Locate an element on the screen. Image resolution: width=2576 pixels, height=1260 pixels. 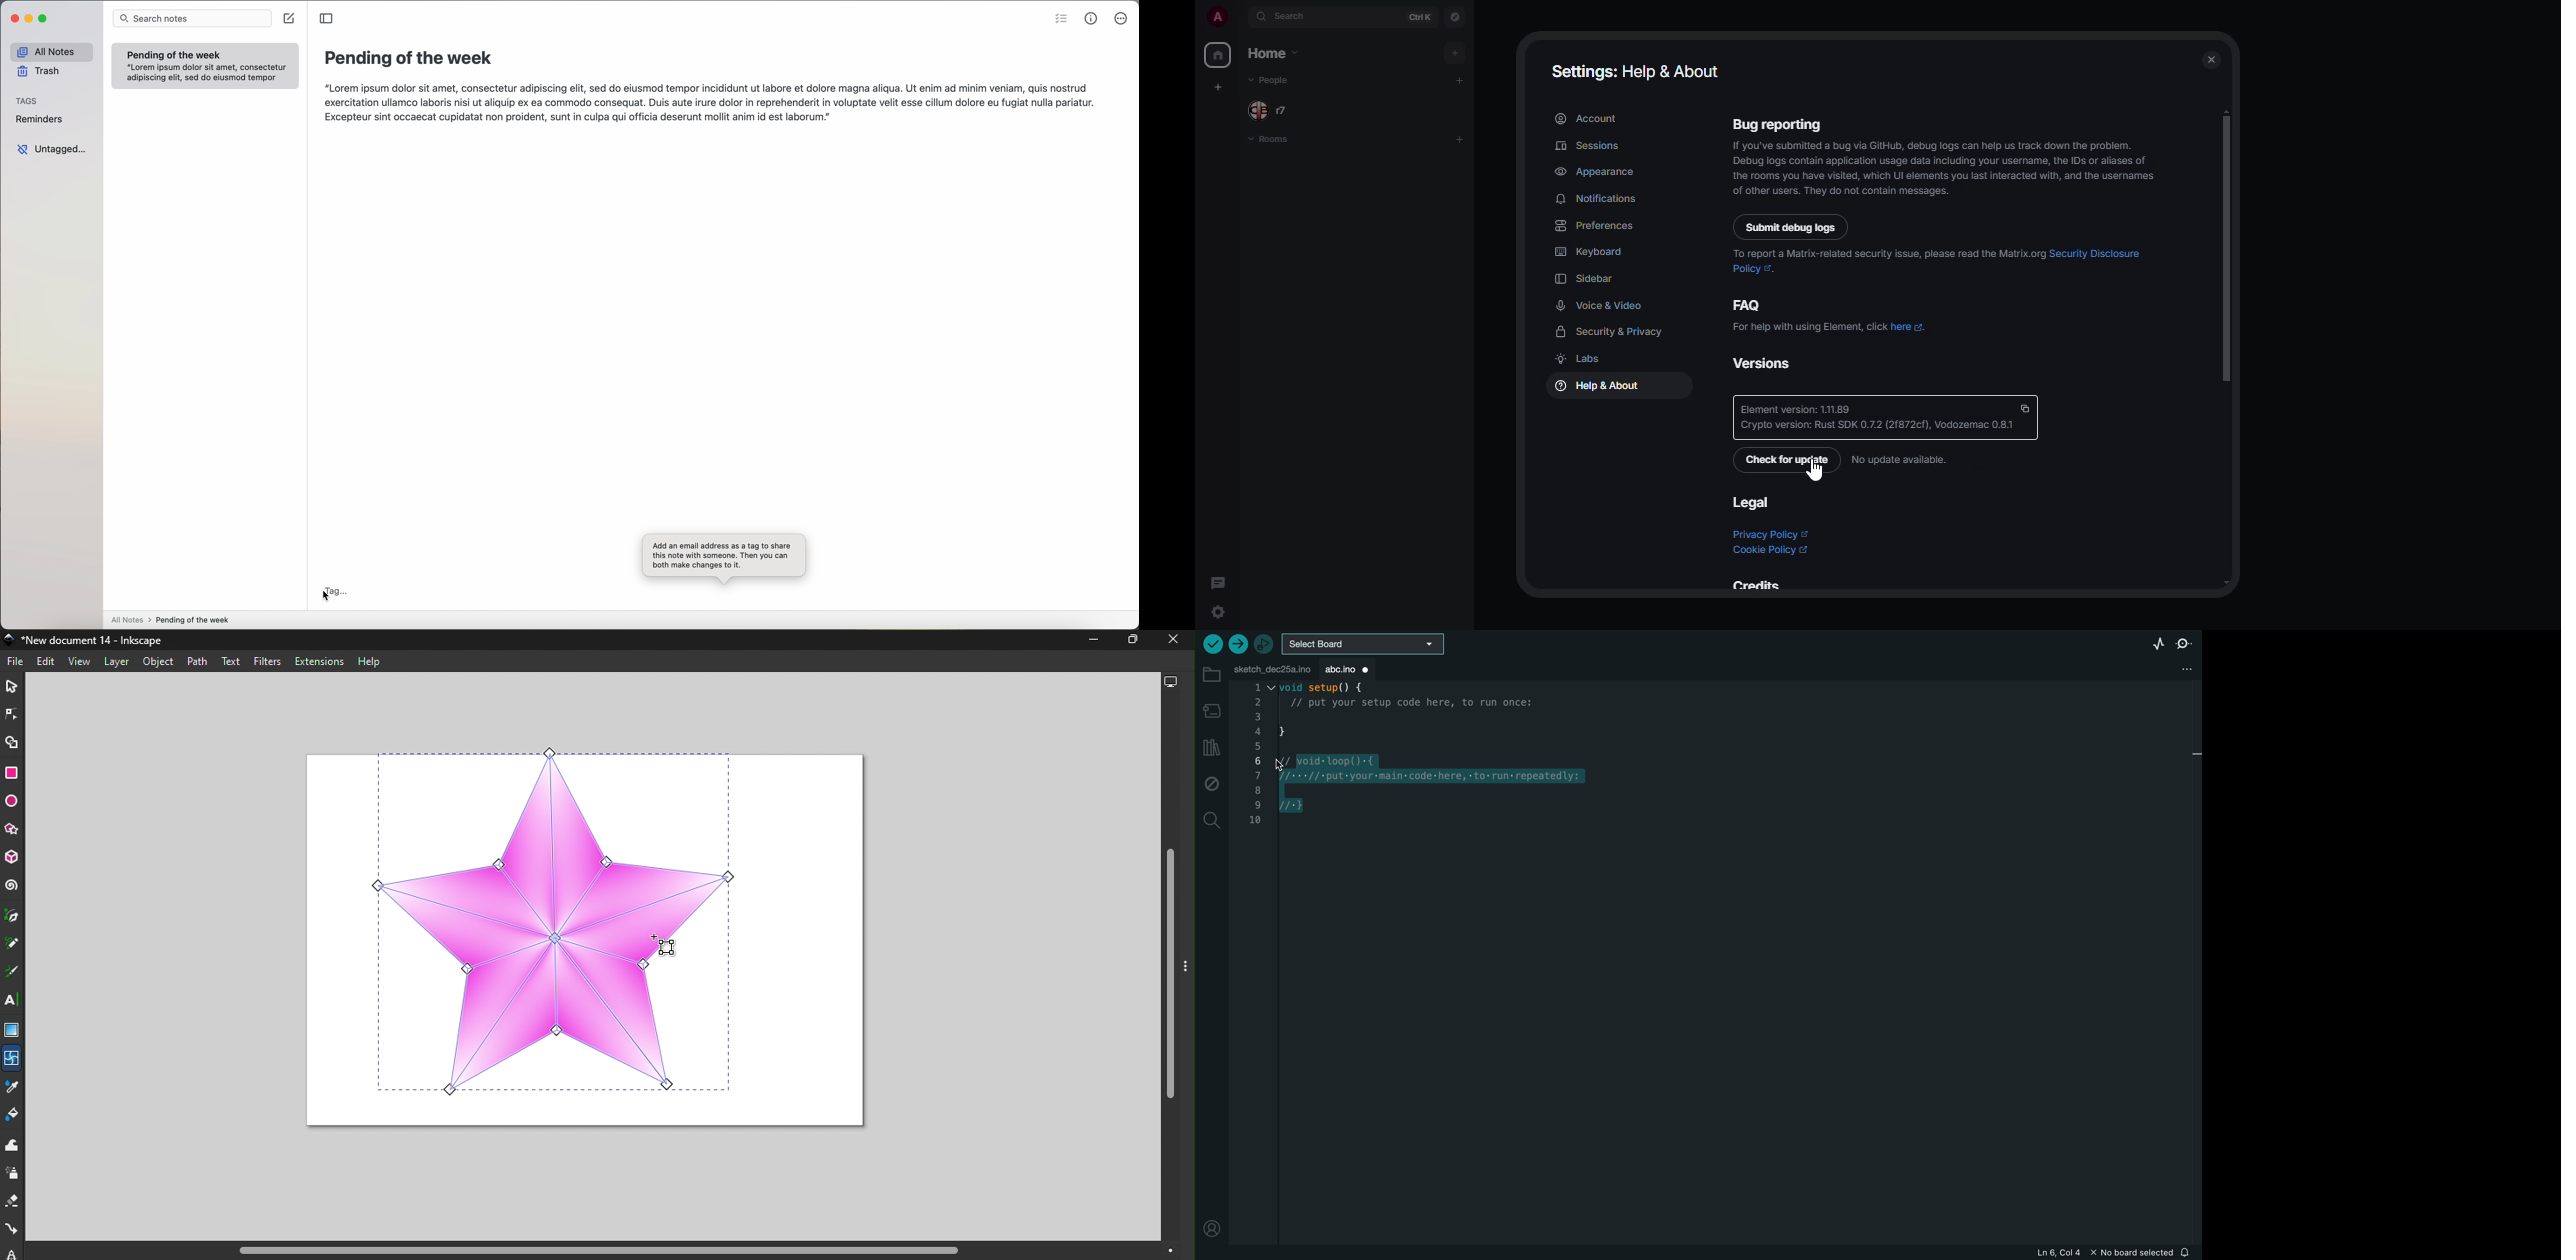
add is located at coordinates (1454, 52).